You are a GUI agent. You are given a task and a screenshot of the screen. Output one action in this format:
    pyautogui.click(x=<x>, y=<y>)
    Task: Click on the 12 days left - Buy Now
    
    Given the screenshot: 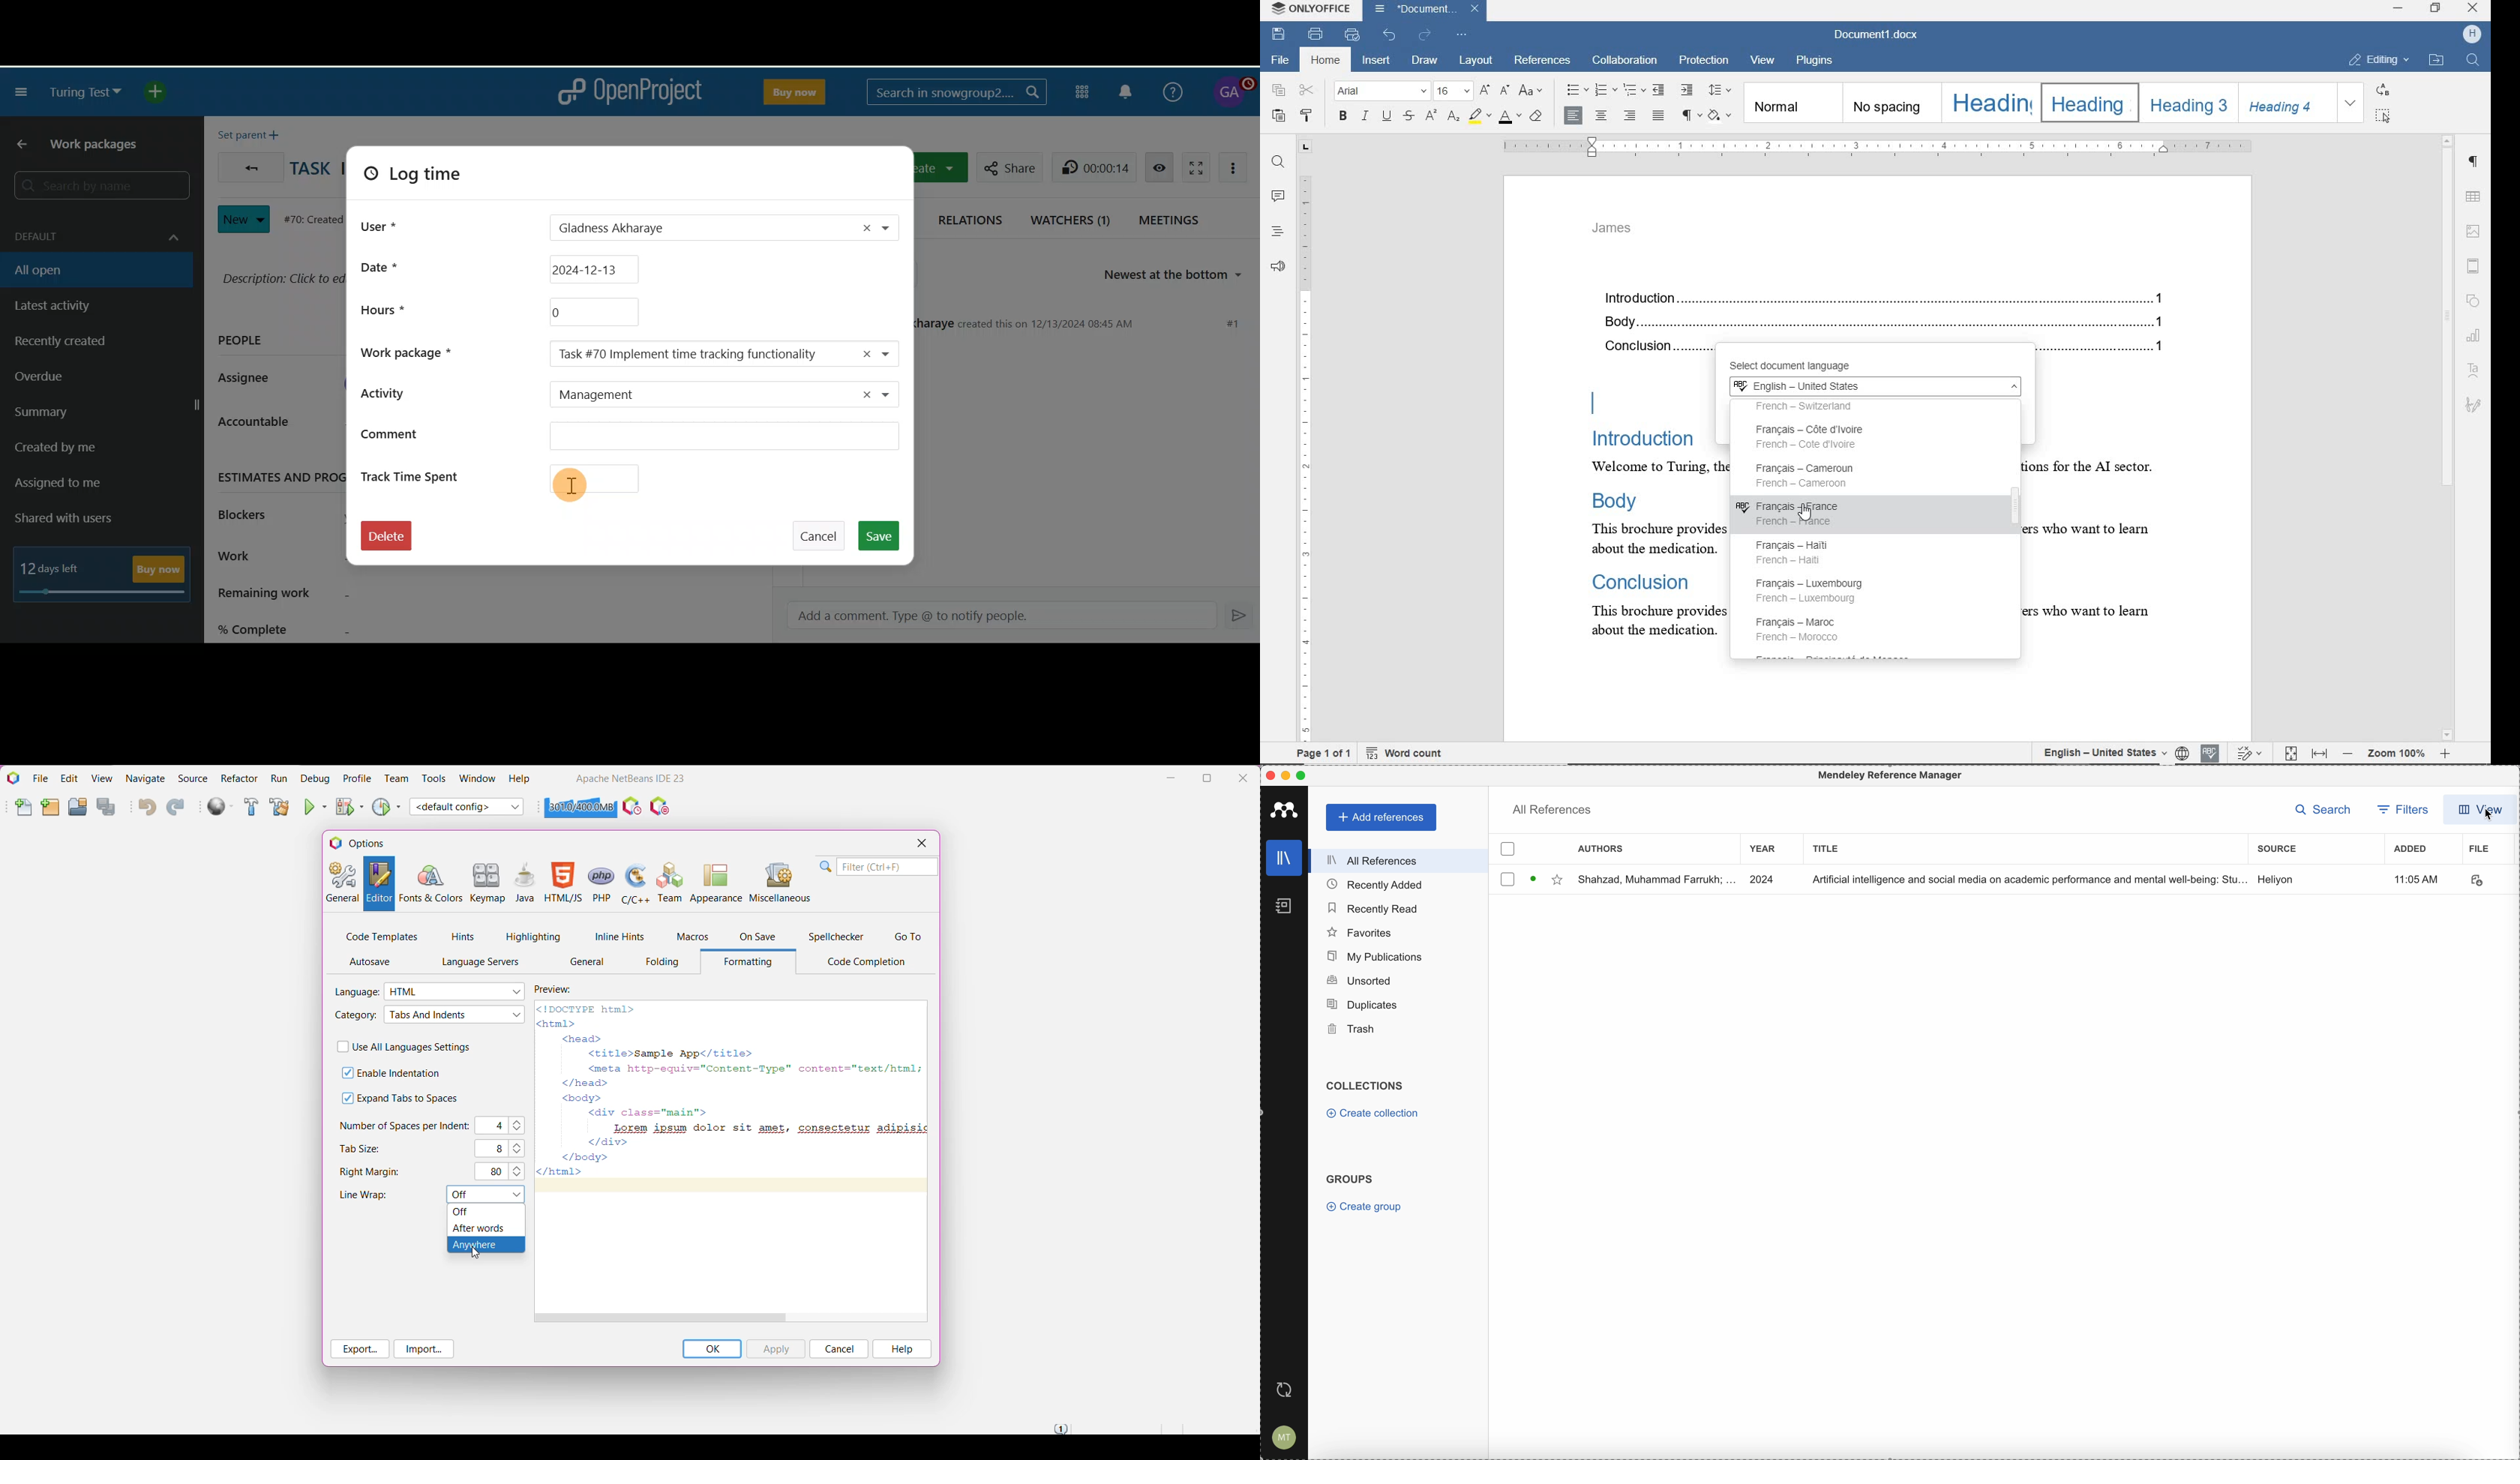 What is the action you would take?
    pyautogui.click(x=106, y=571)
    